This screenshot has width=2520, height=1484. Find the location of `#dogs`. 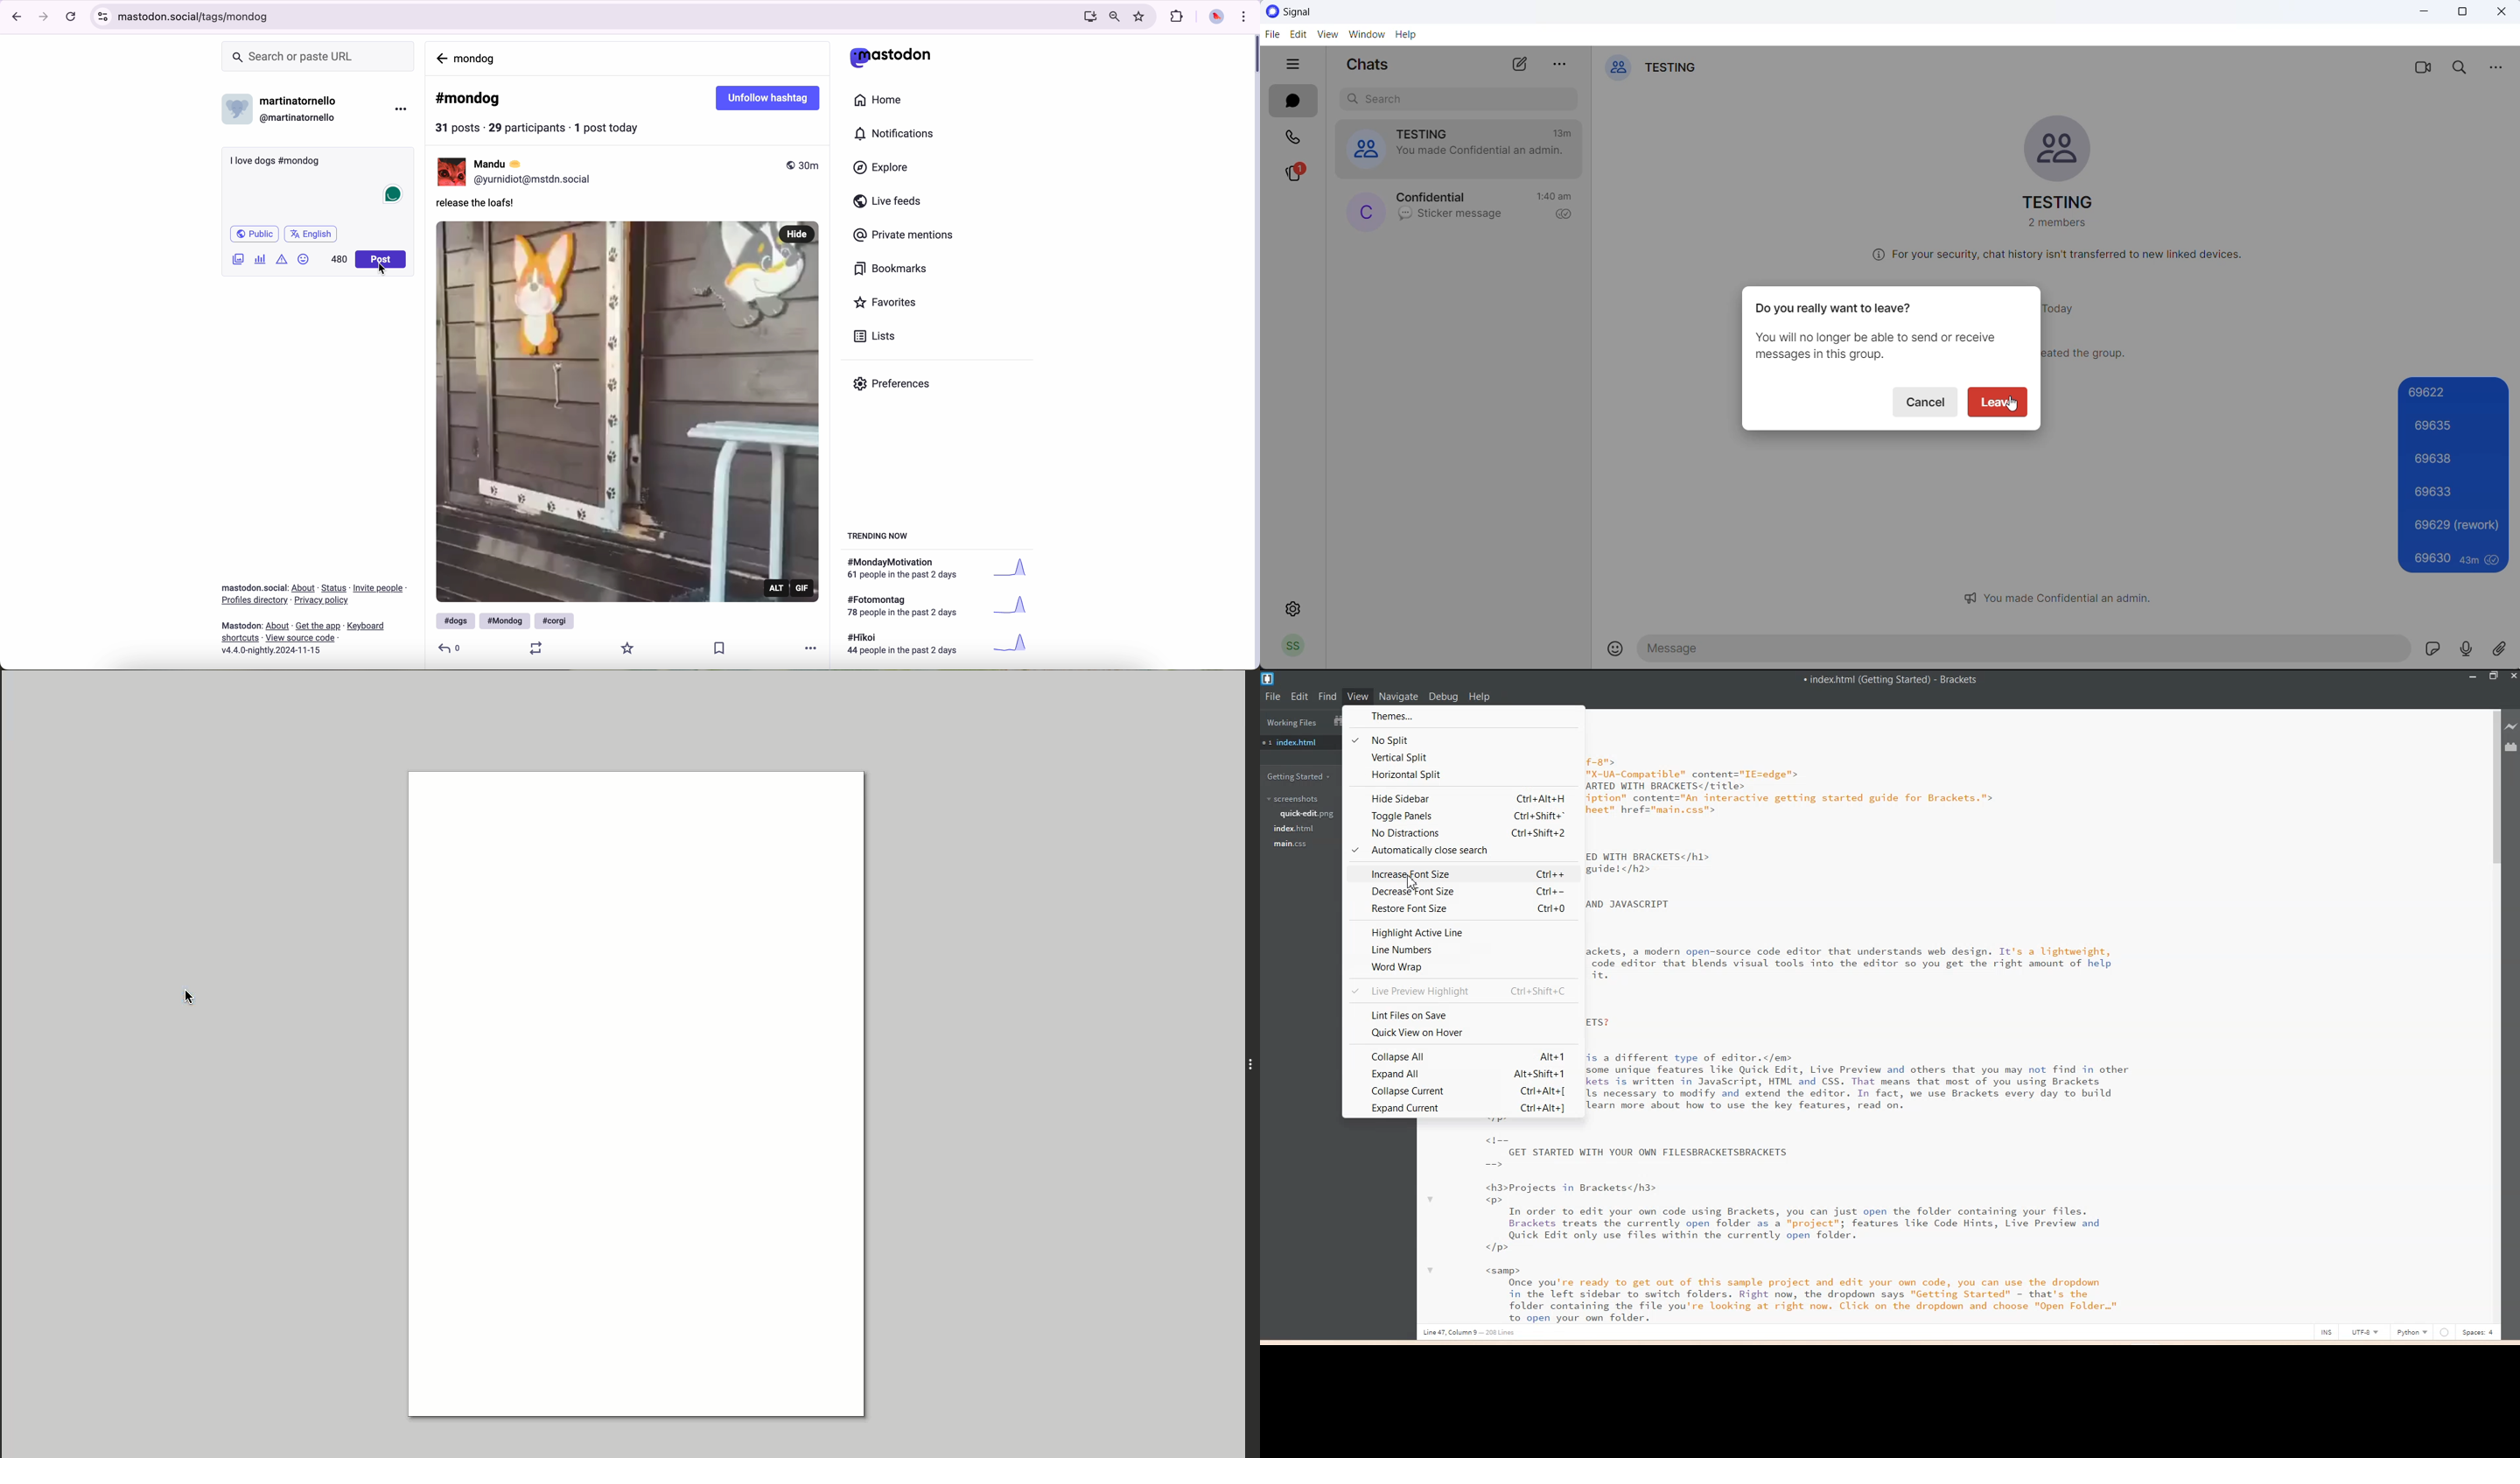

#dogs is located at coordinates (453, 621).